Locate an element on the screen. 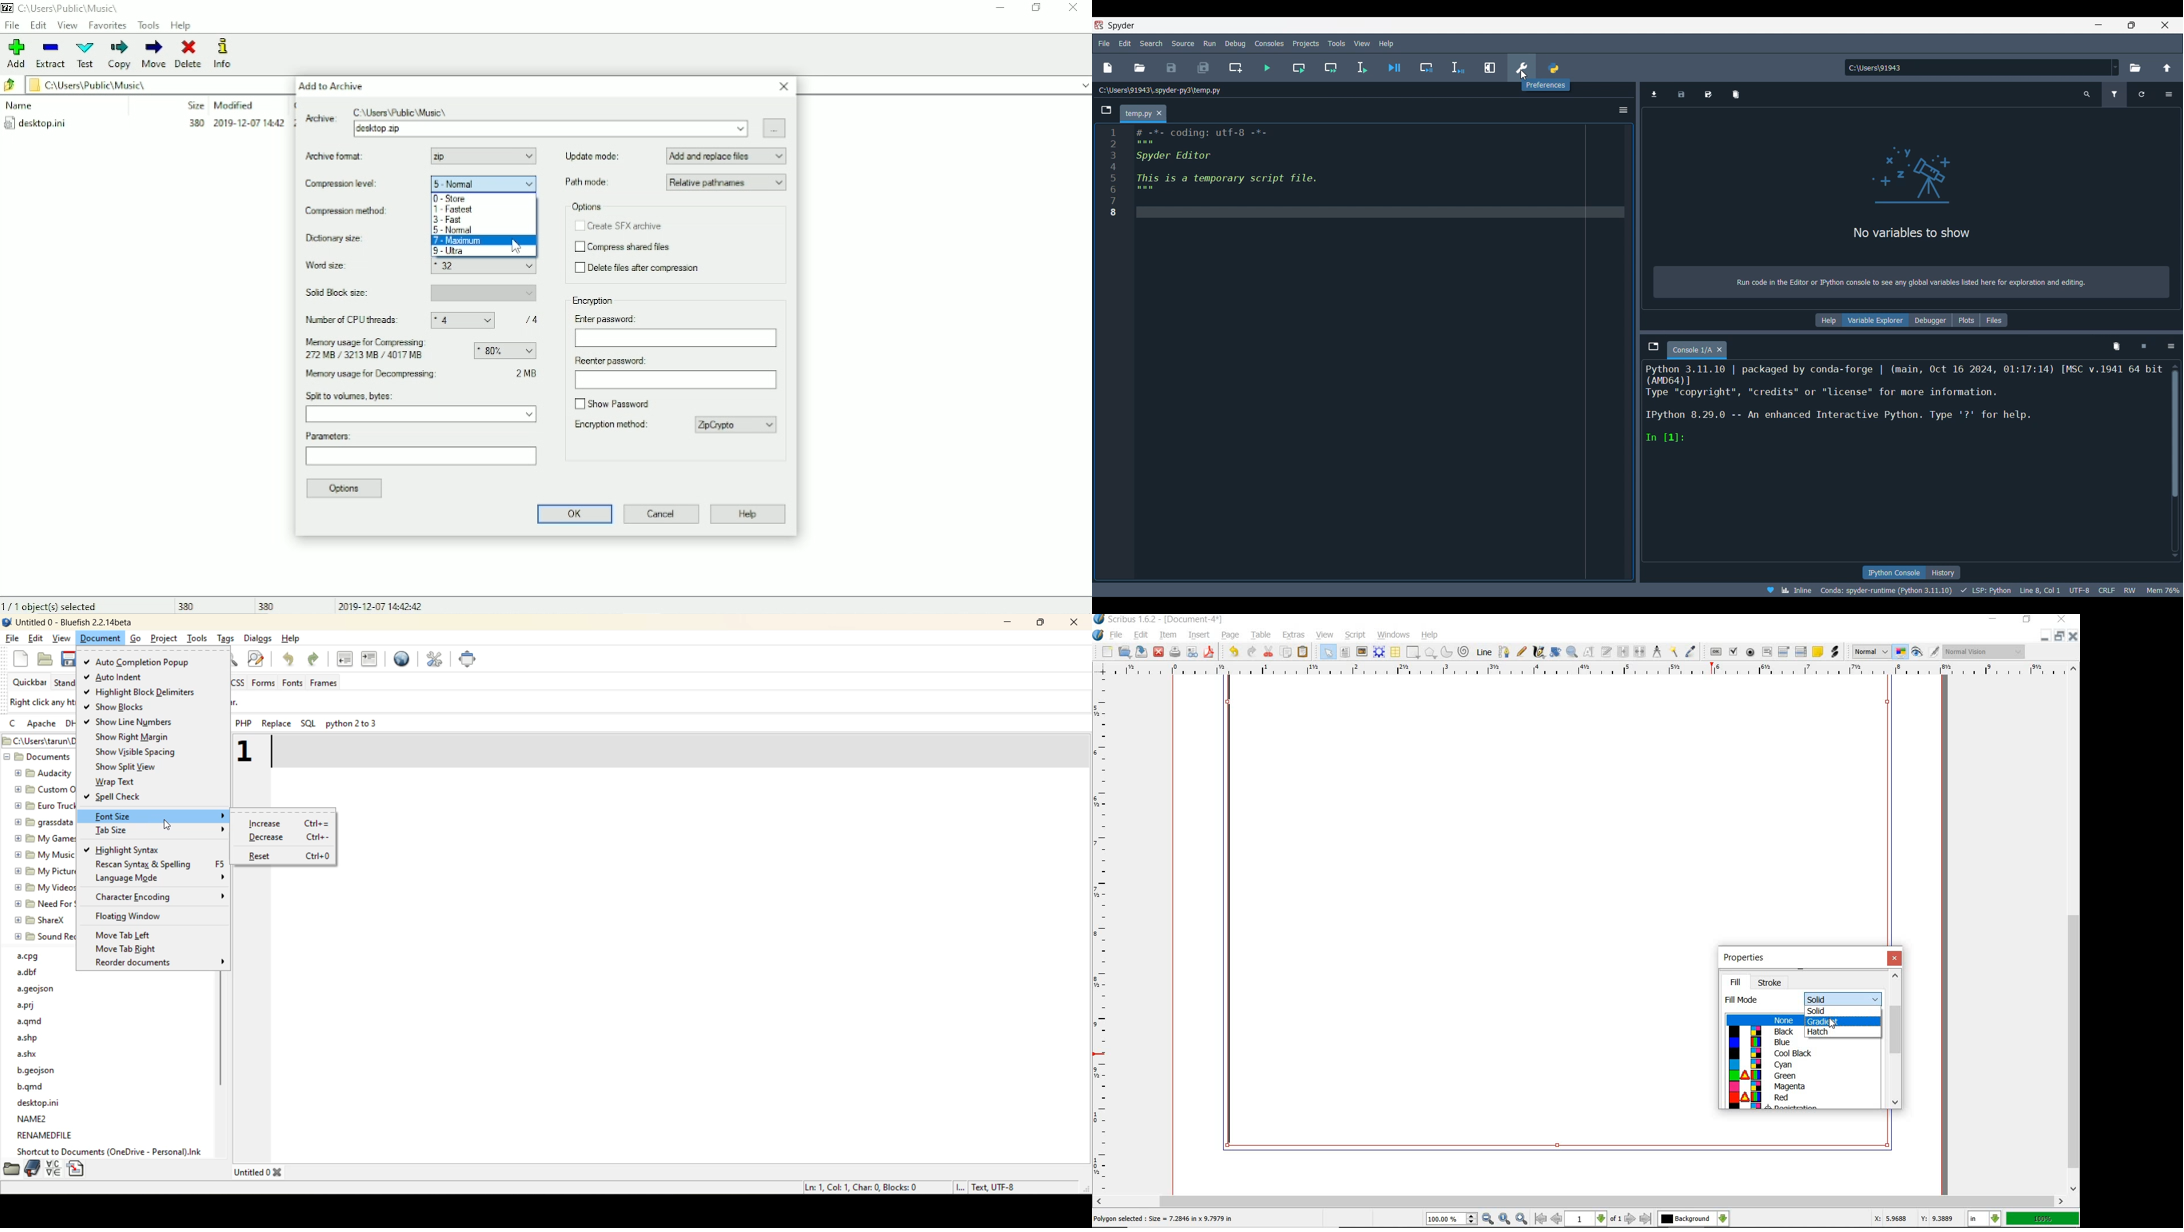  a.cpg is located at coordinates (28, 958).